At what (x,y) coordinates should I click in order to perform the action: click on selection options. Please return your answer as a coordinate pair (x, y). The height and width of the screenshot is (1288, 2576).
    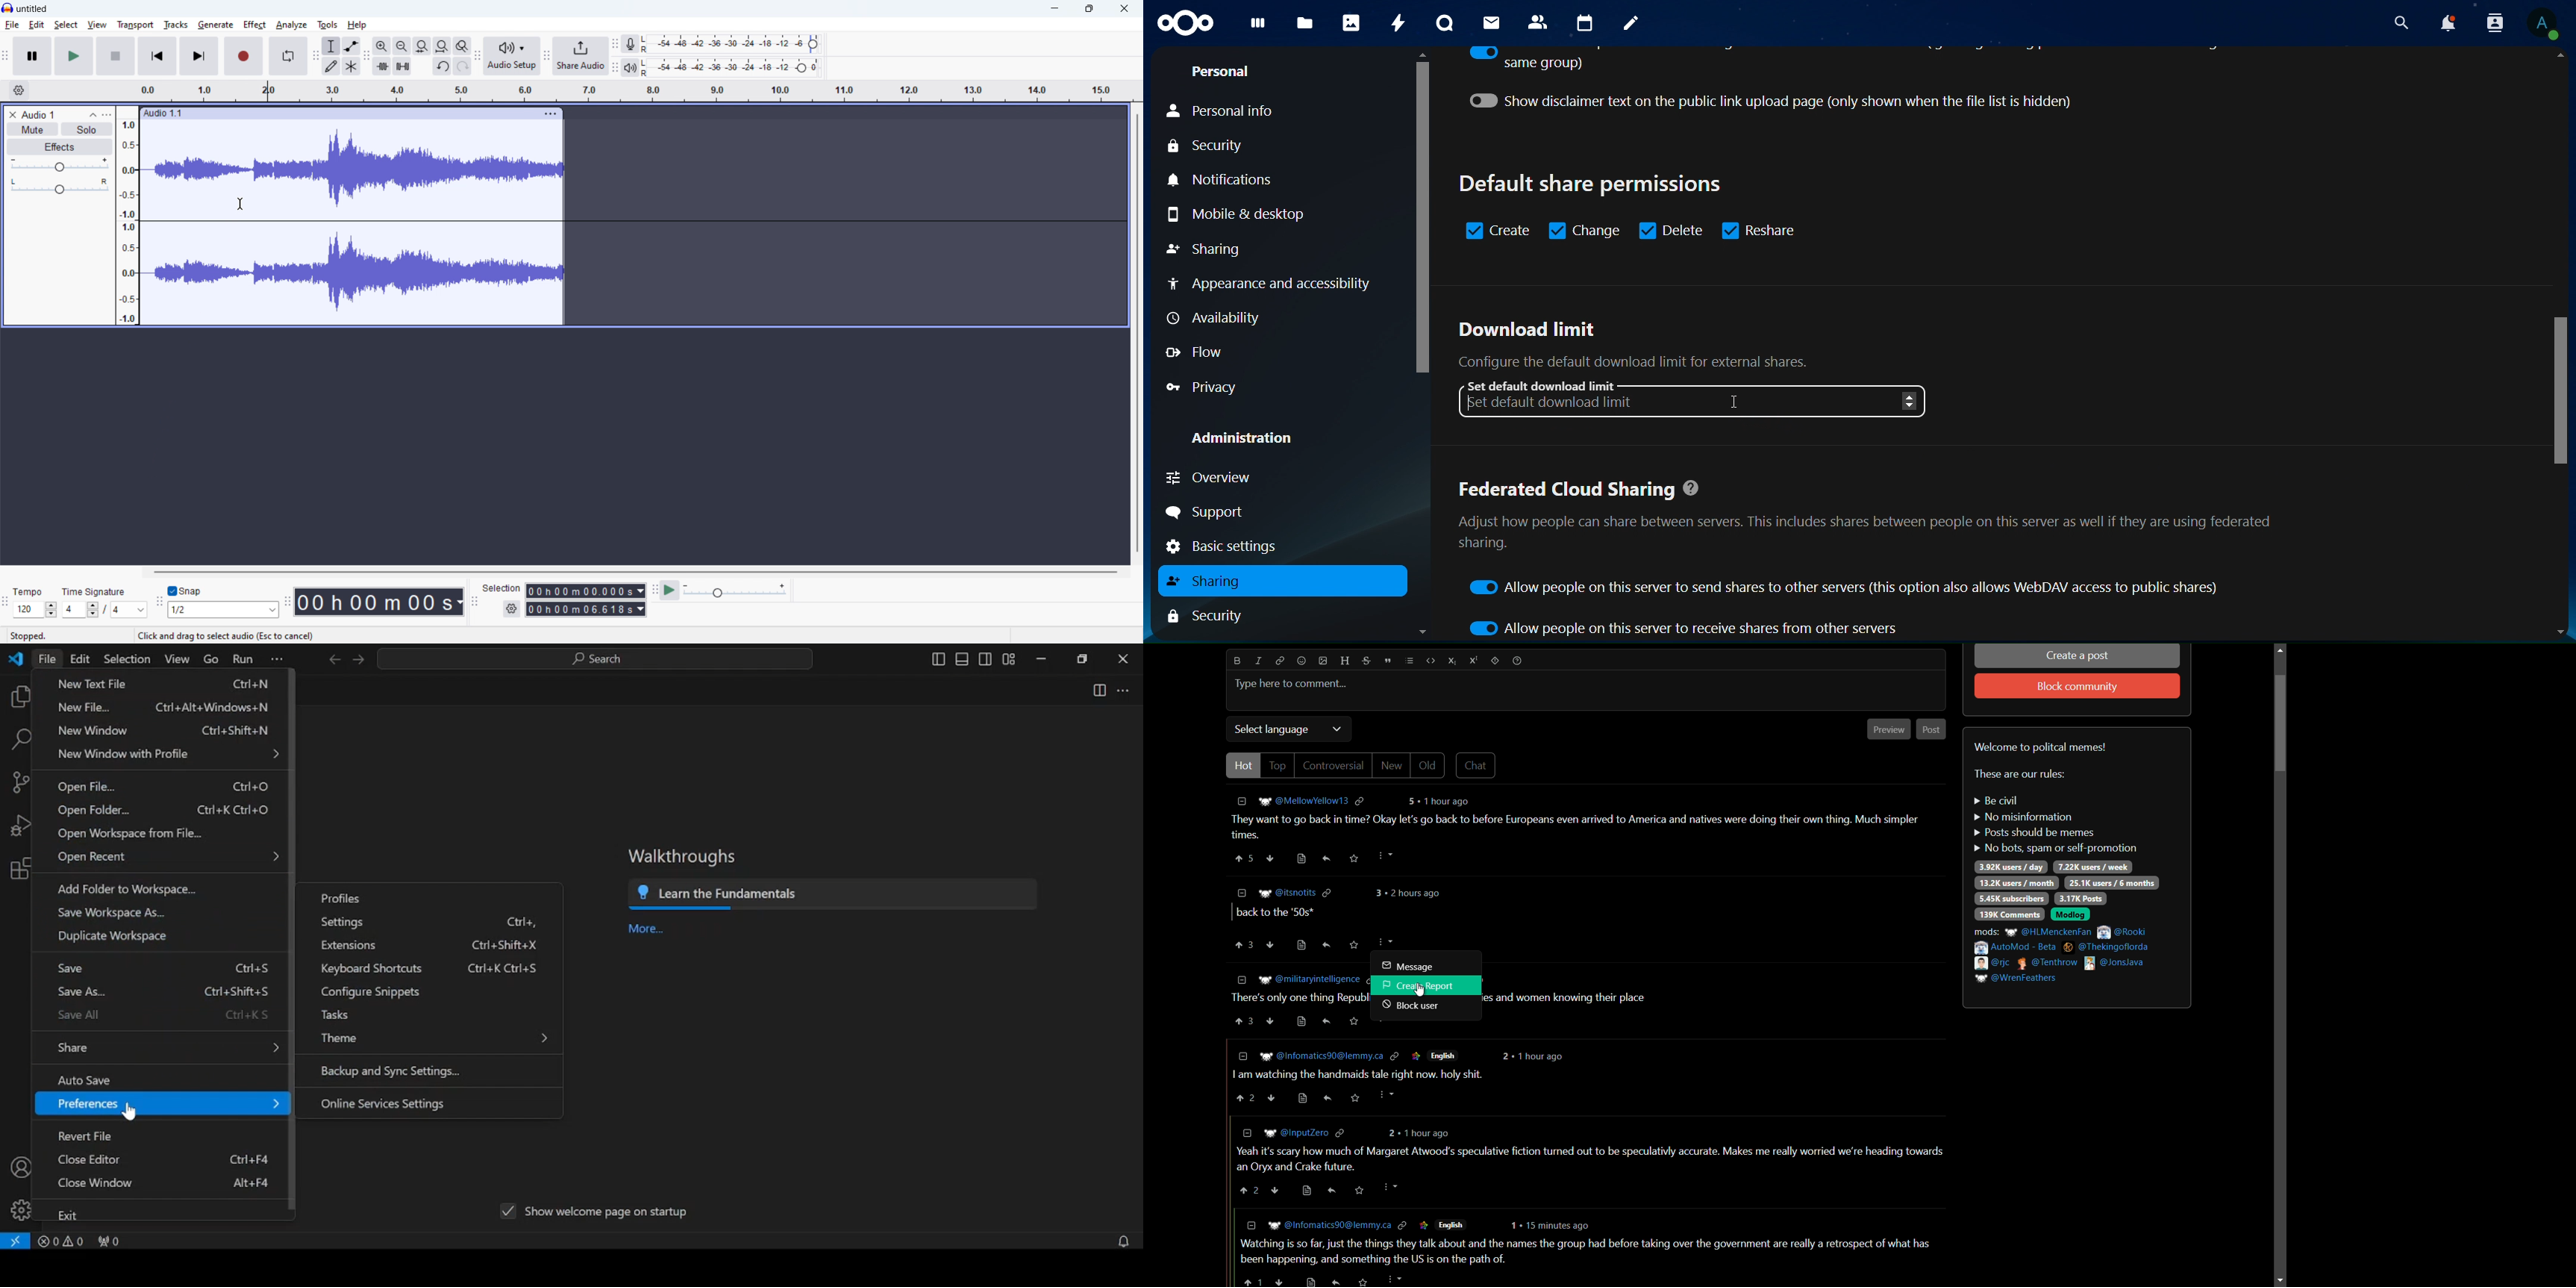
    Looking at the image, I should click on (512, 609).